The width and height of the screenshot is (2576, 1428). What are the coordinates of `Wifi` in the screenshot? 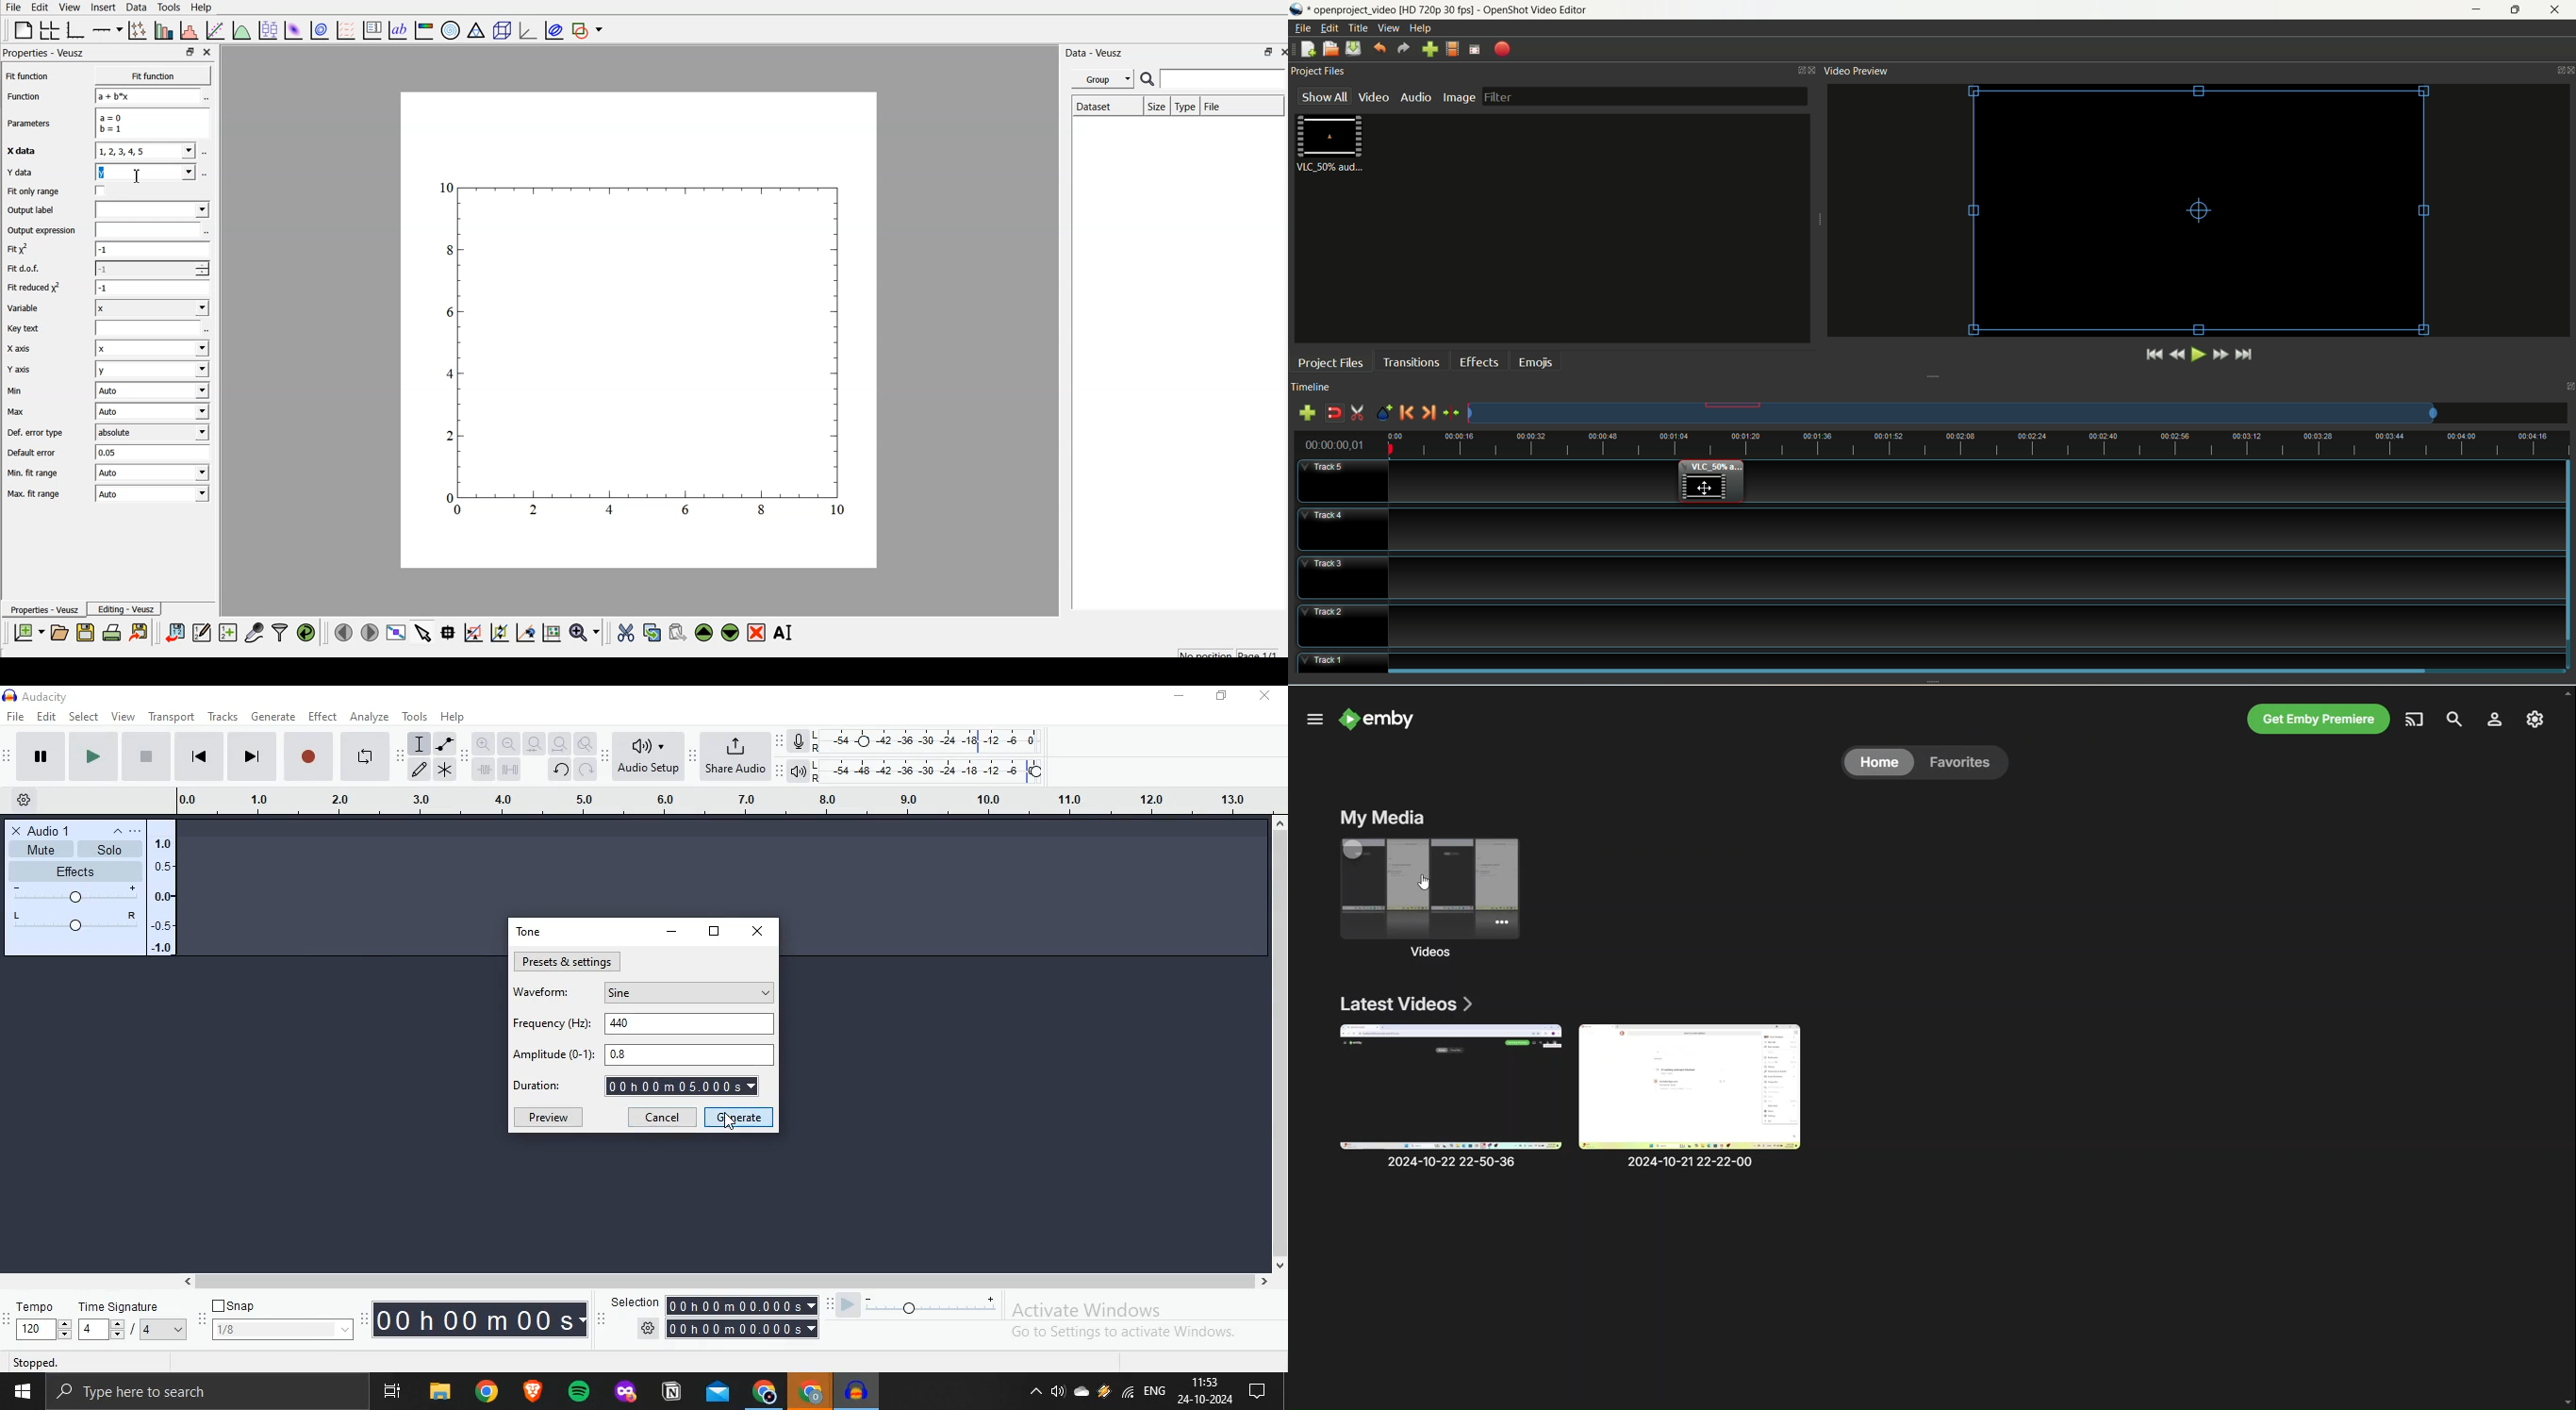 It's located at (1129, 1395).